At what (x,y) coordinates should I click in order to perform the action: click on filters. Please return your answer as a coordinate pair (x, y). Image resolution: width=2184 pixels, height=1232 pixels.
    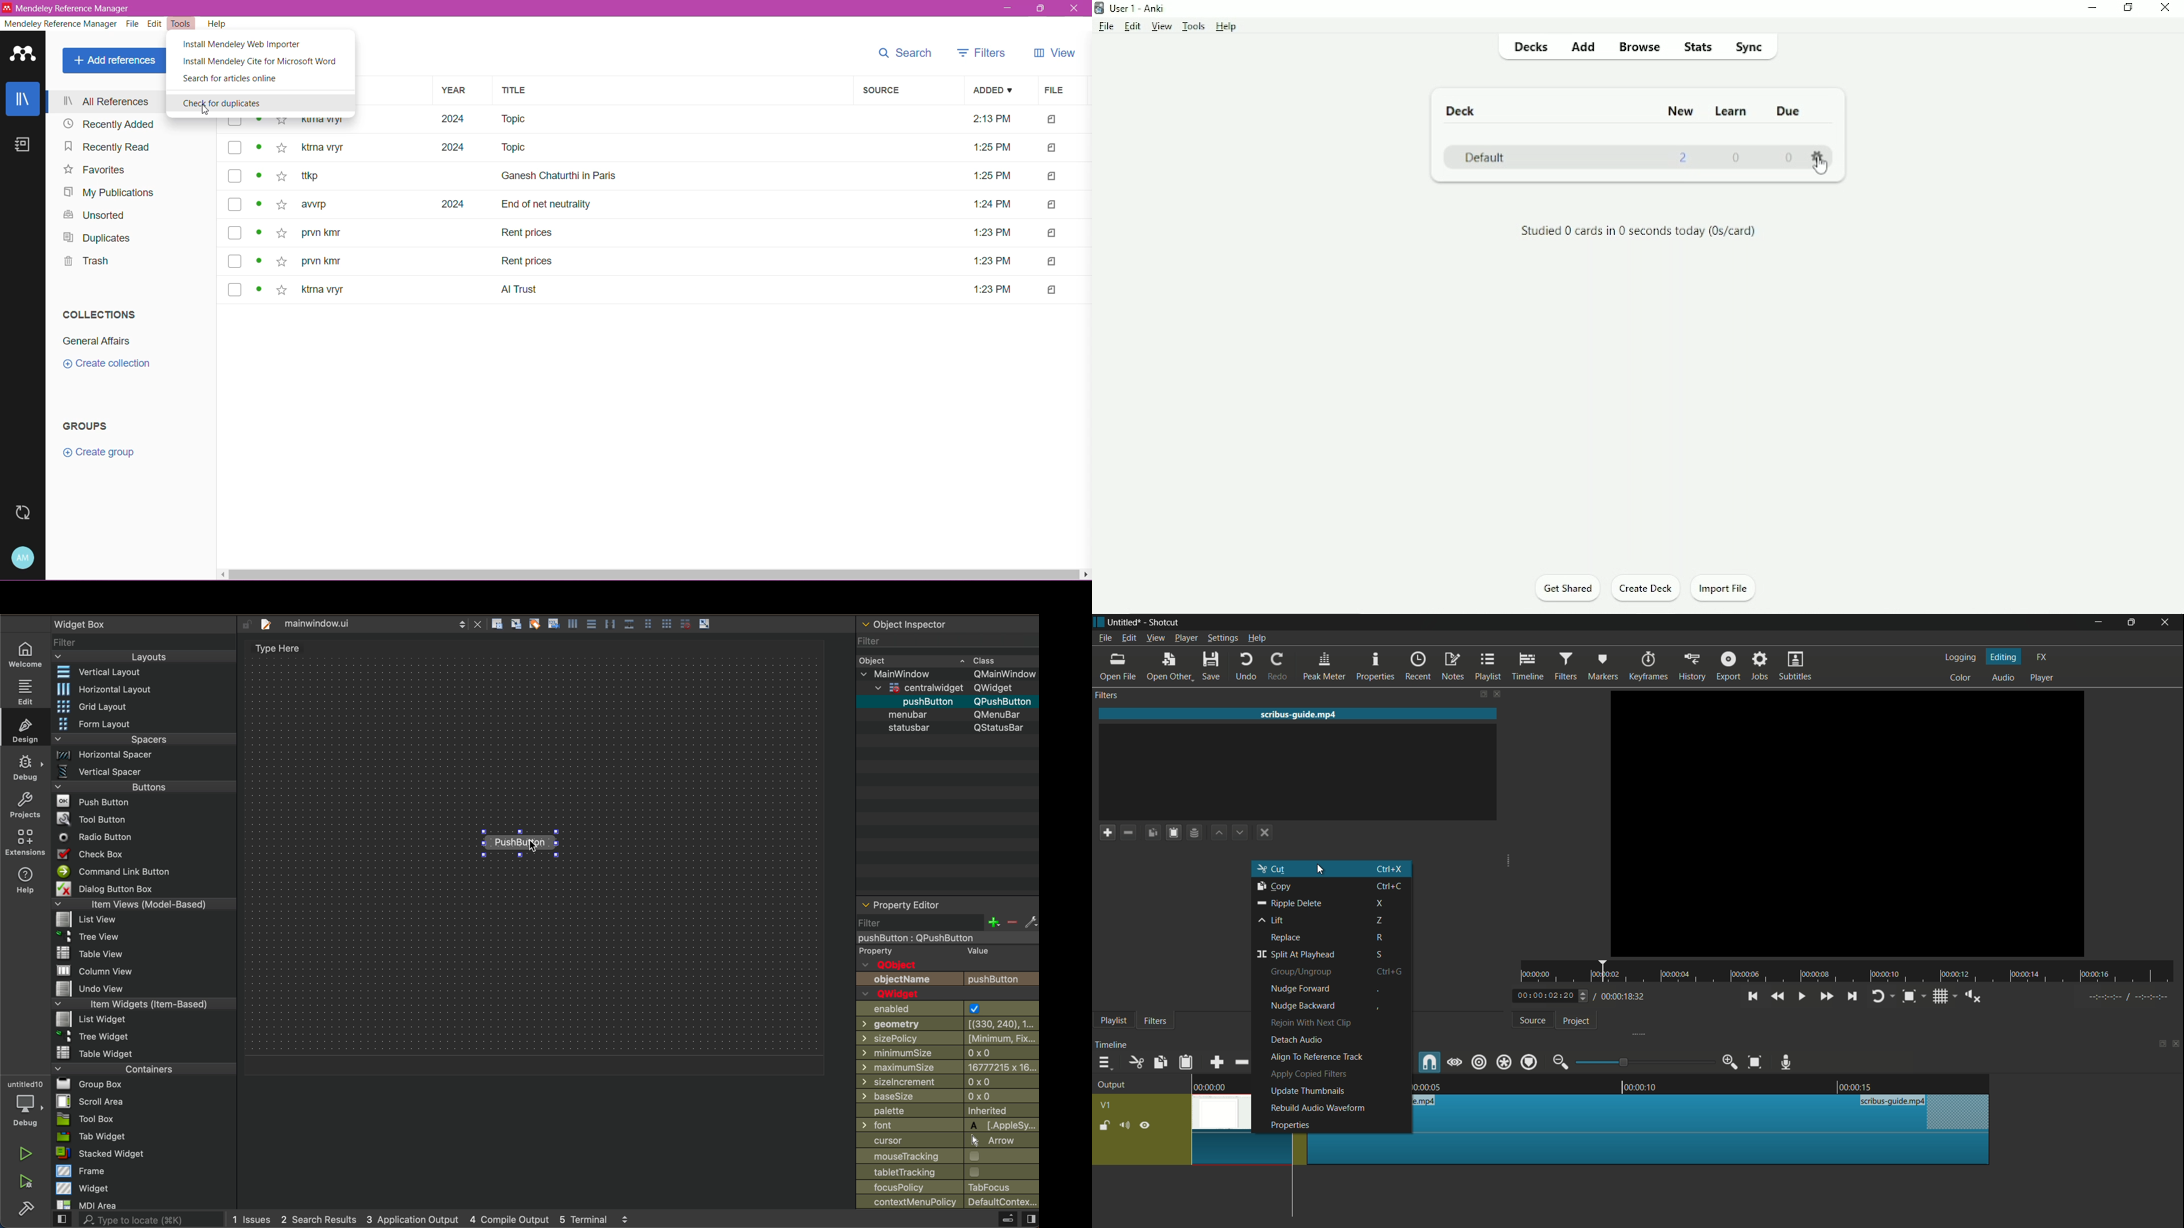
    Looking at the image, I should click on (1567, 666).